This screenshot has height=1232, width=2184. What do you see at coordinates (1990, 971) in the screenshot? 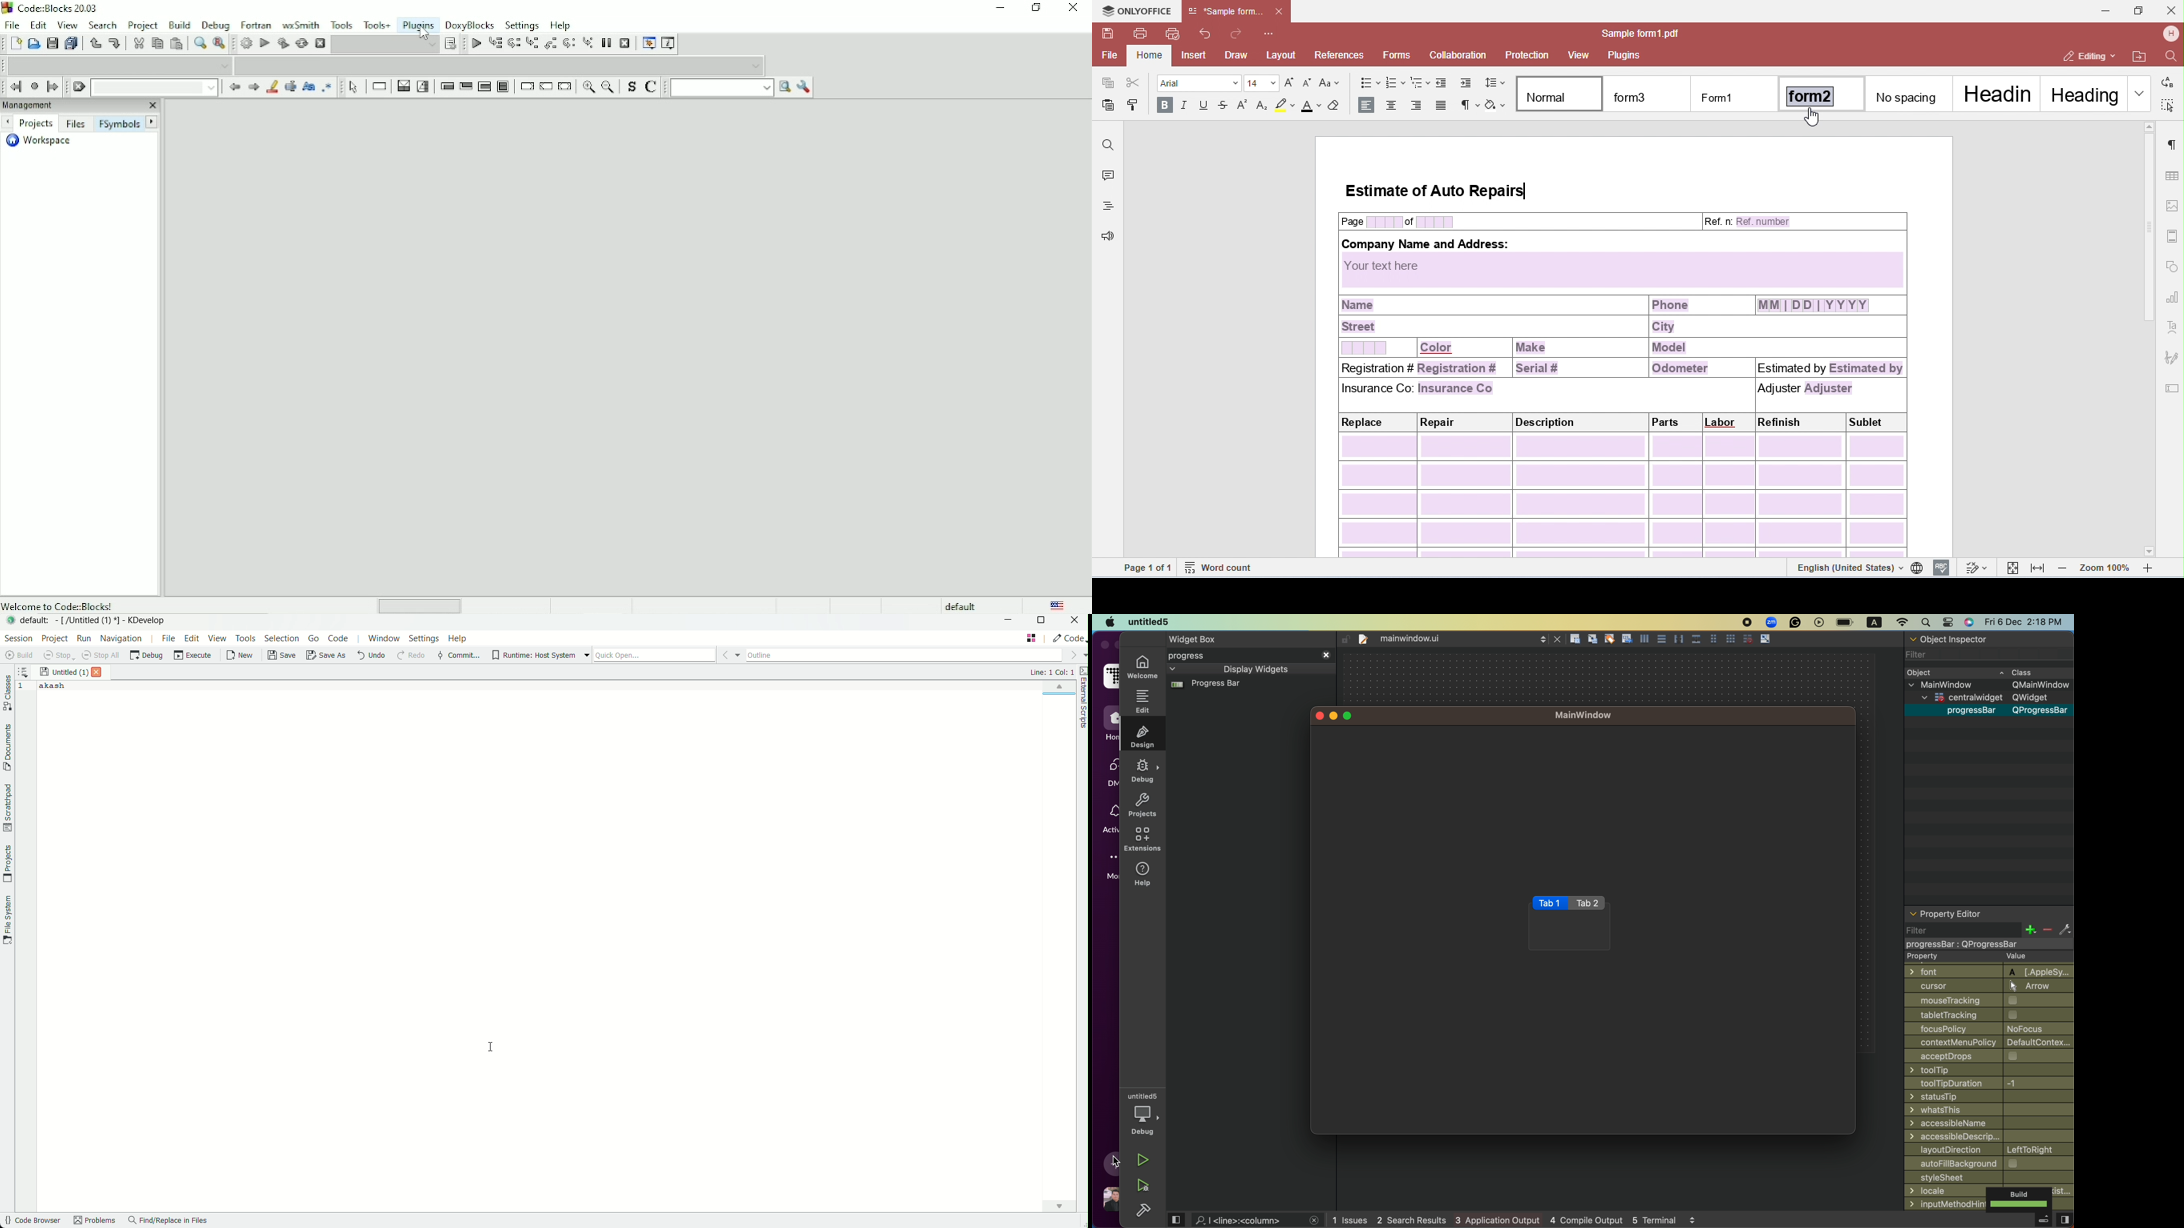
I see `font` at bounding box center [1990, 971].